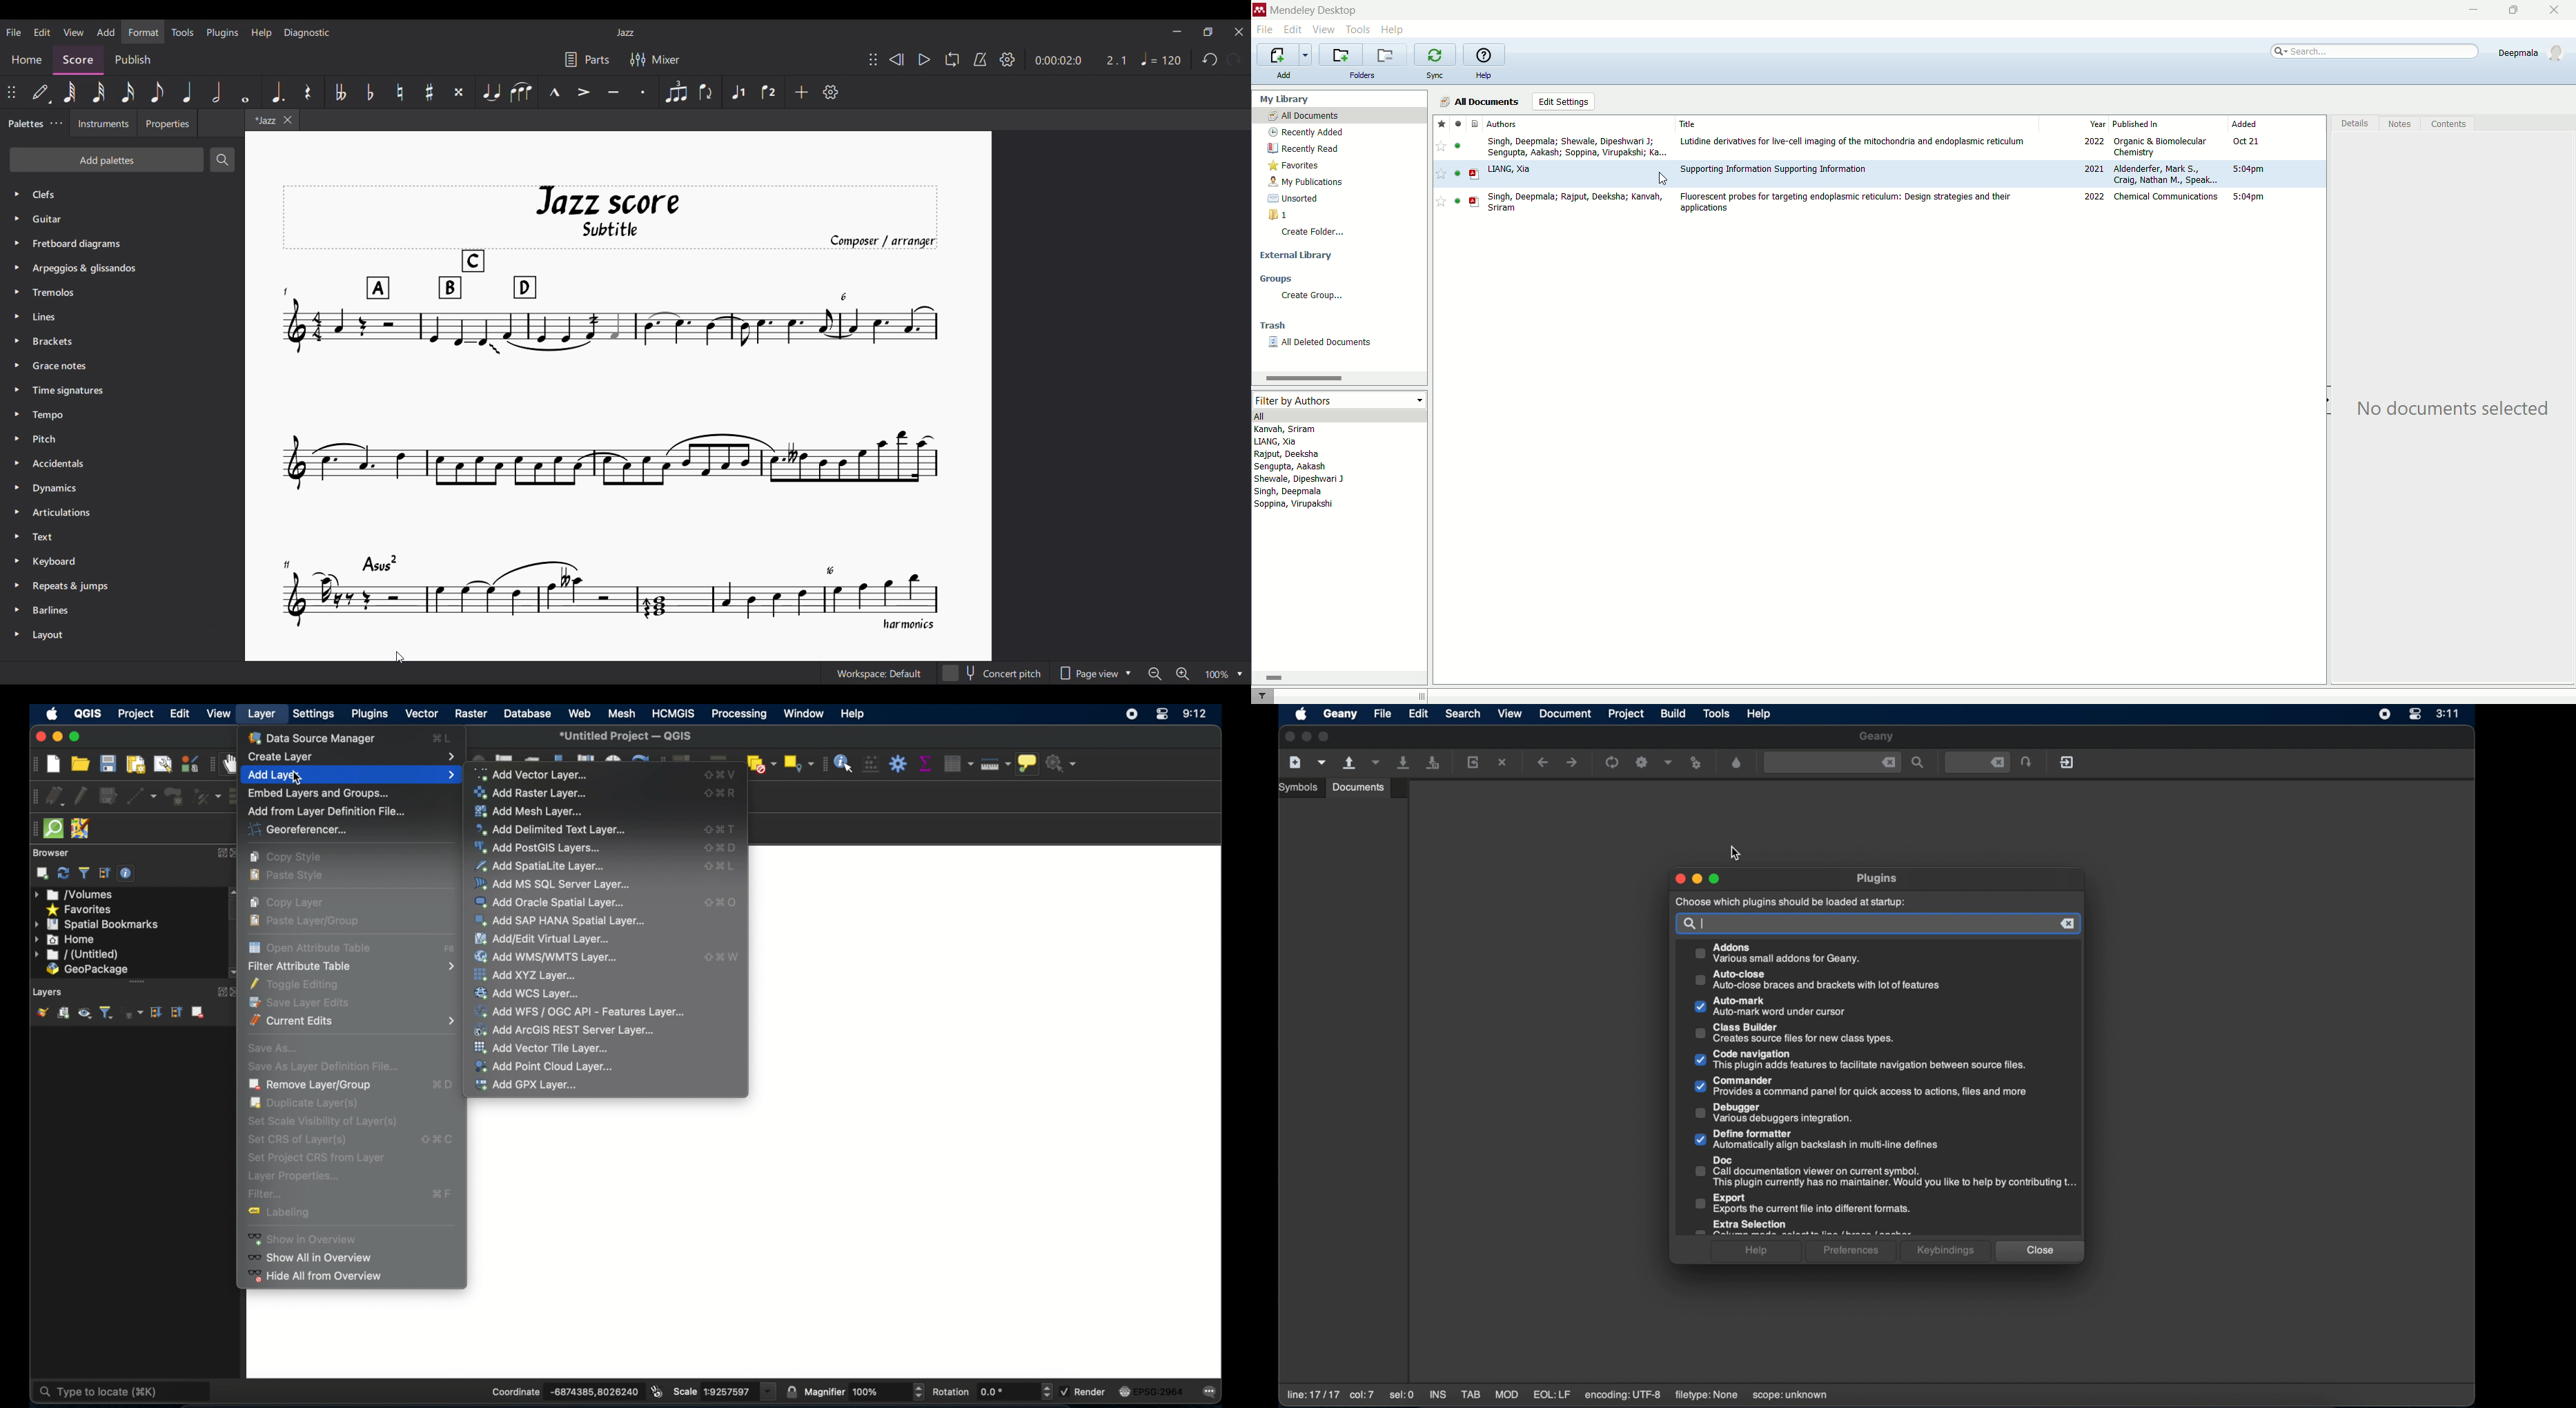  What do you see at coordinates (2244, 123) in the screenshot?
I see `added` at bounding box center [2244, 123].